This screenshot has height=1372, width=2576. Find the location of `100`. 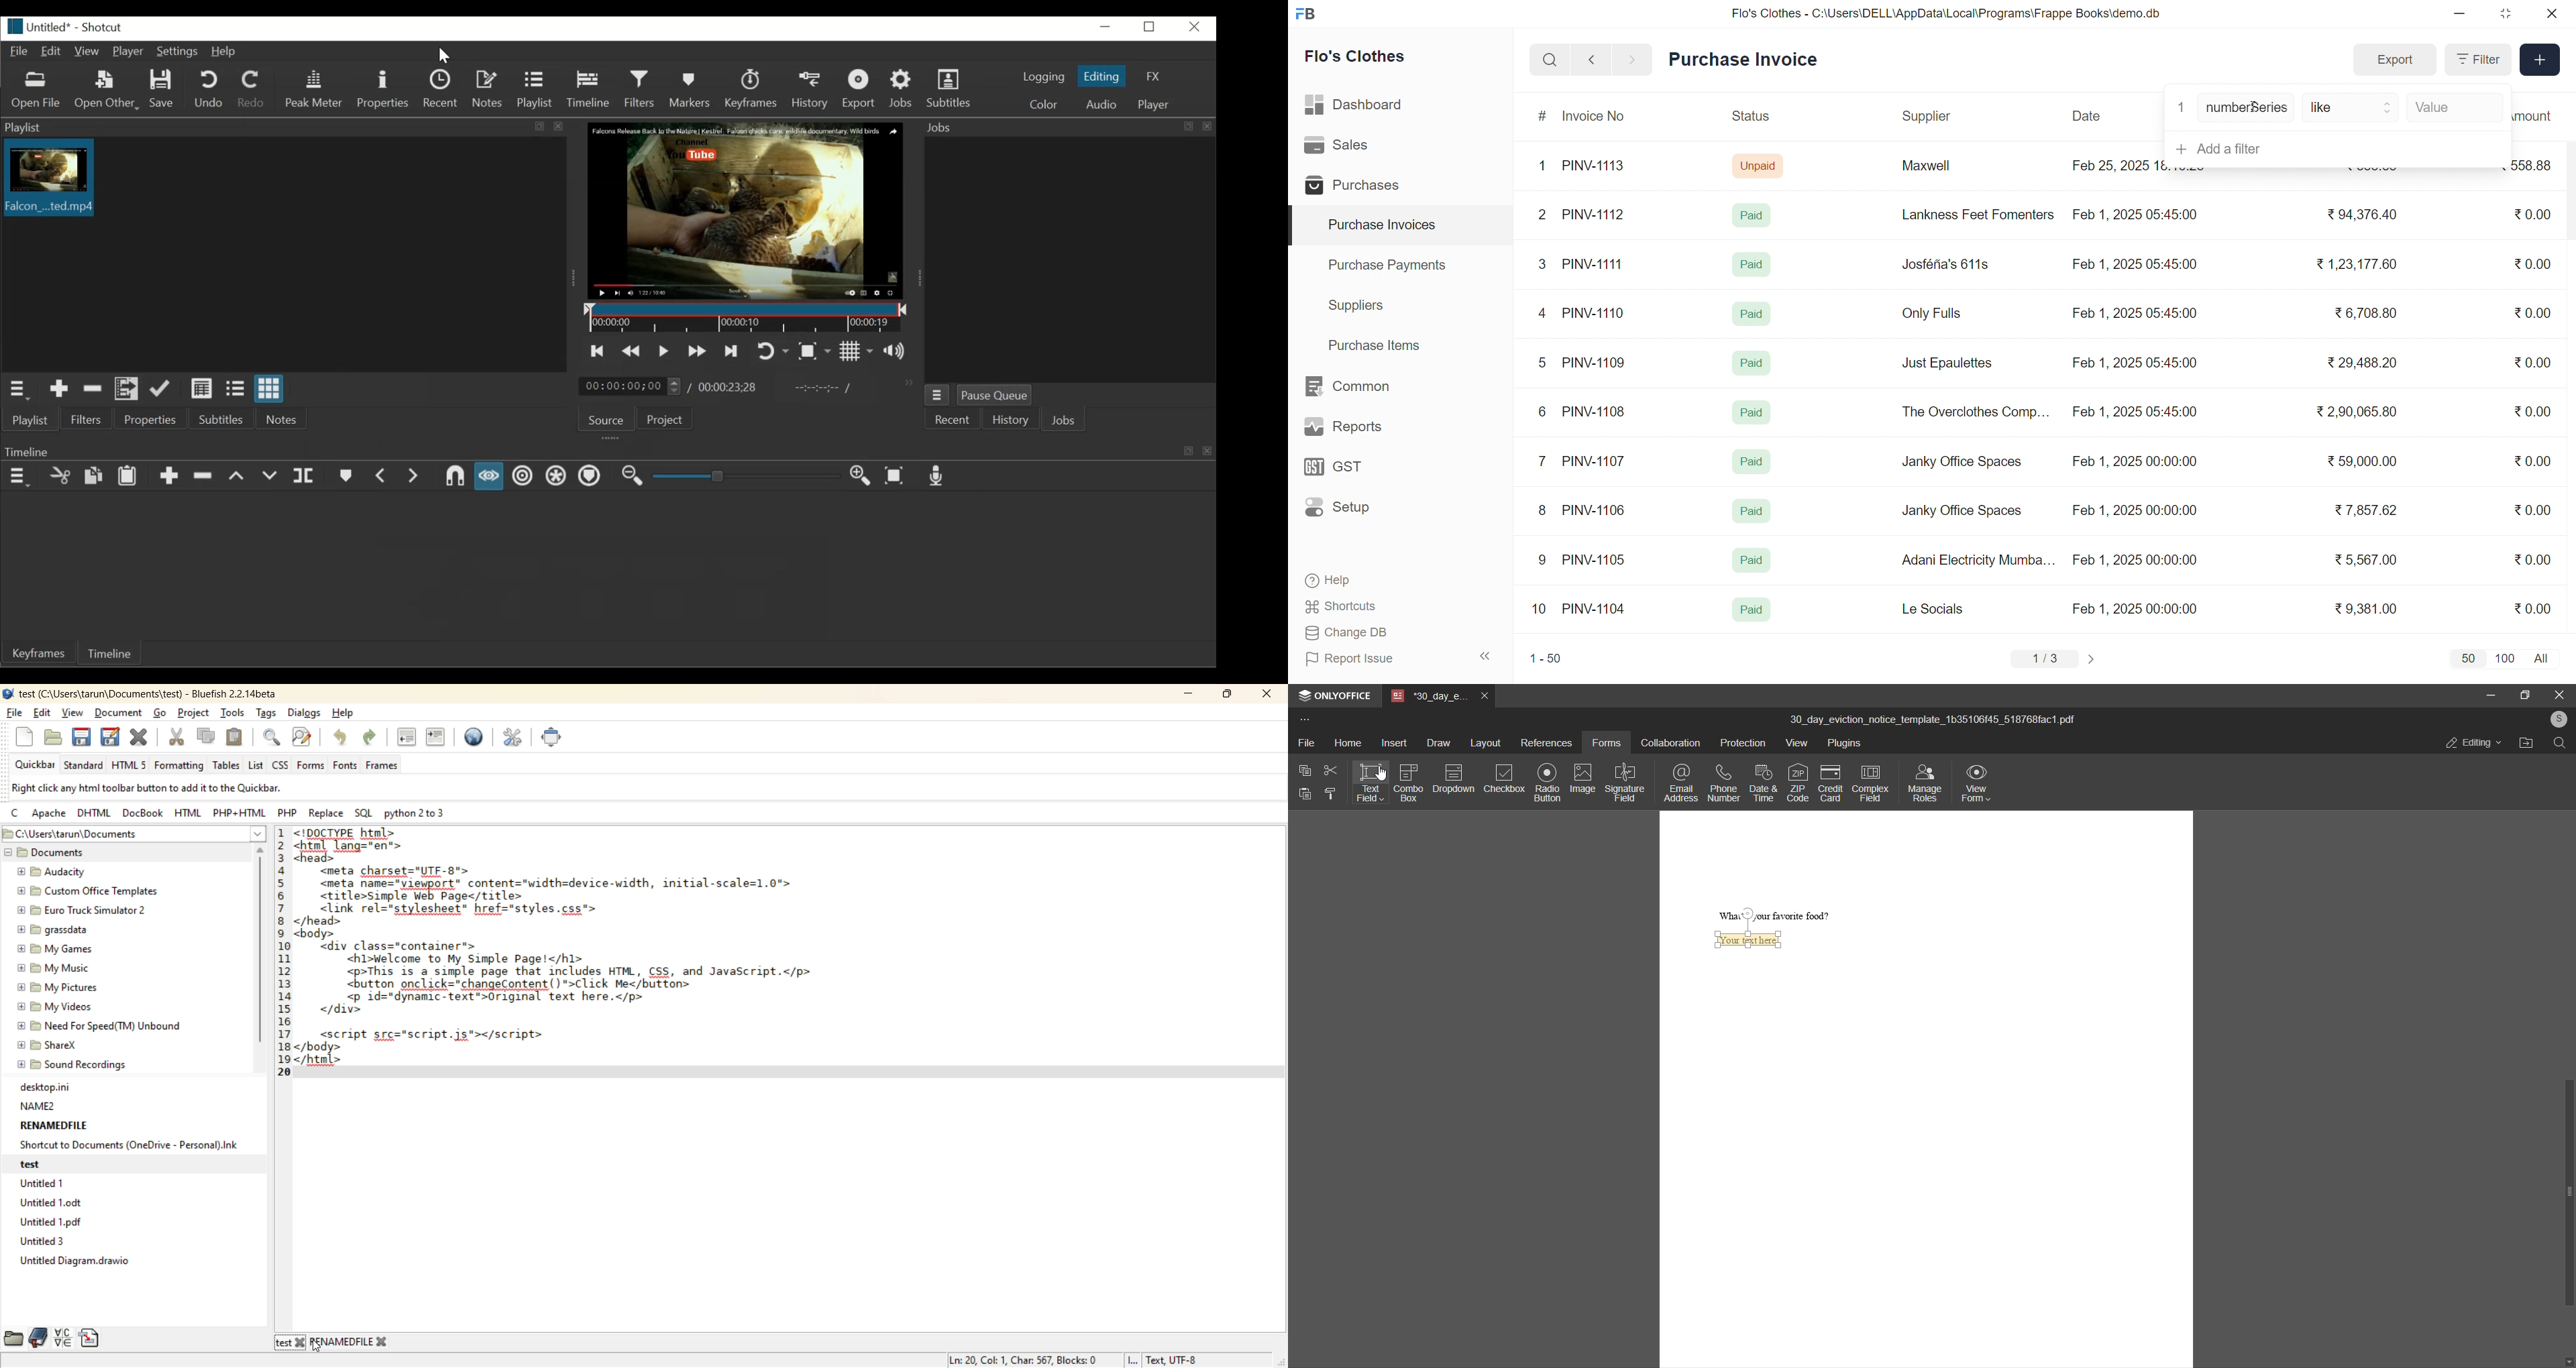

100 is located at coordinates (2503, 657).